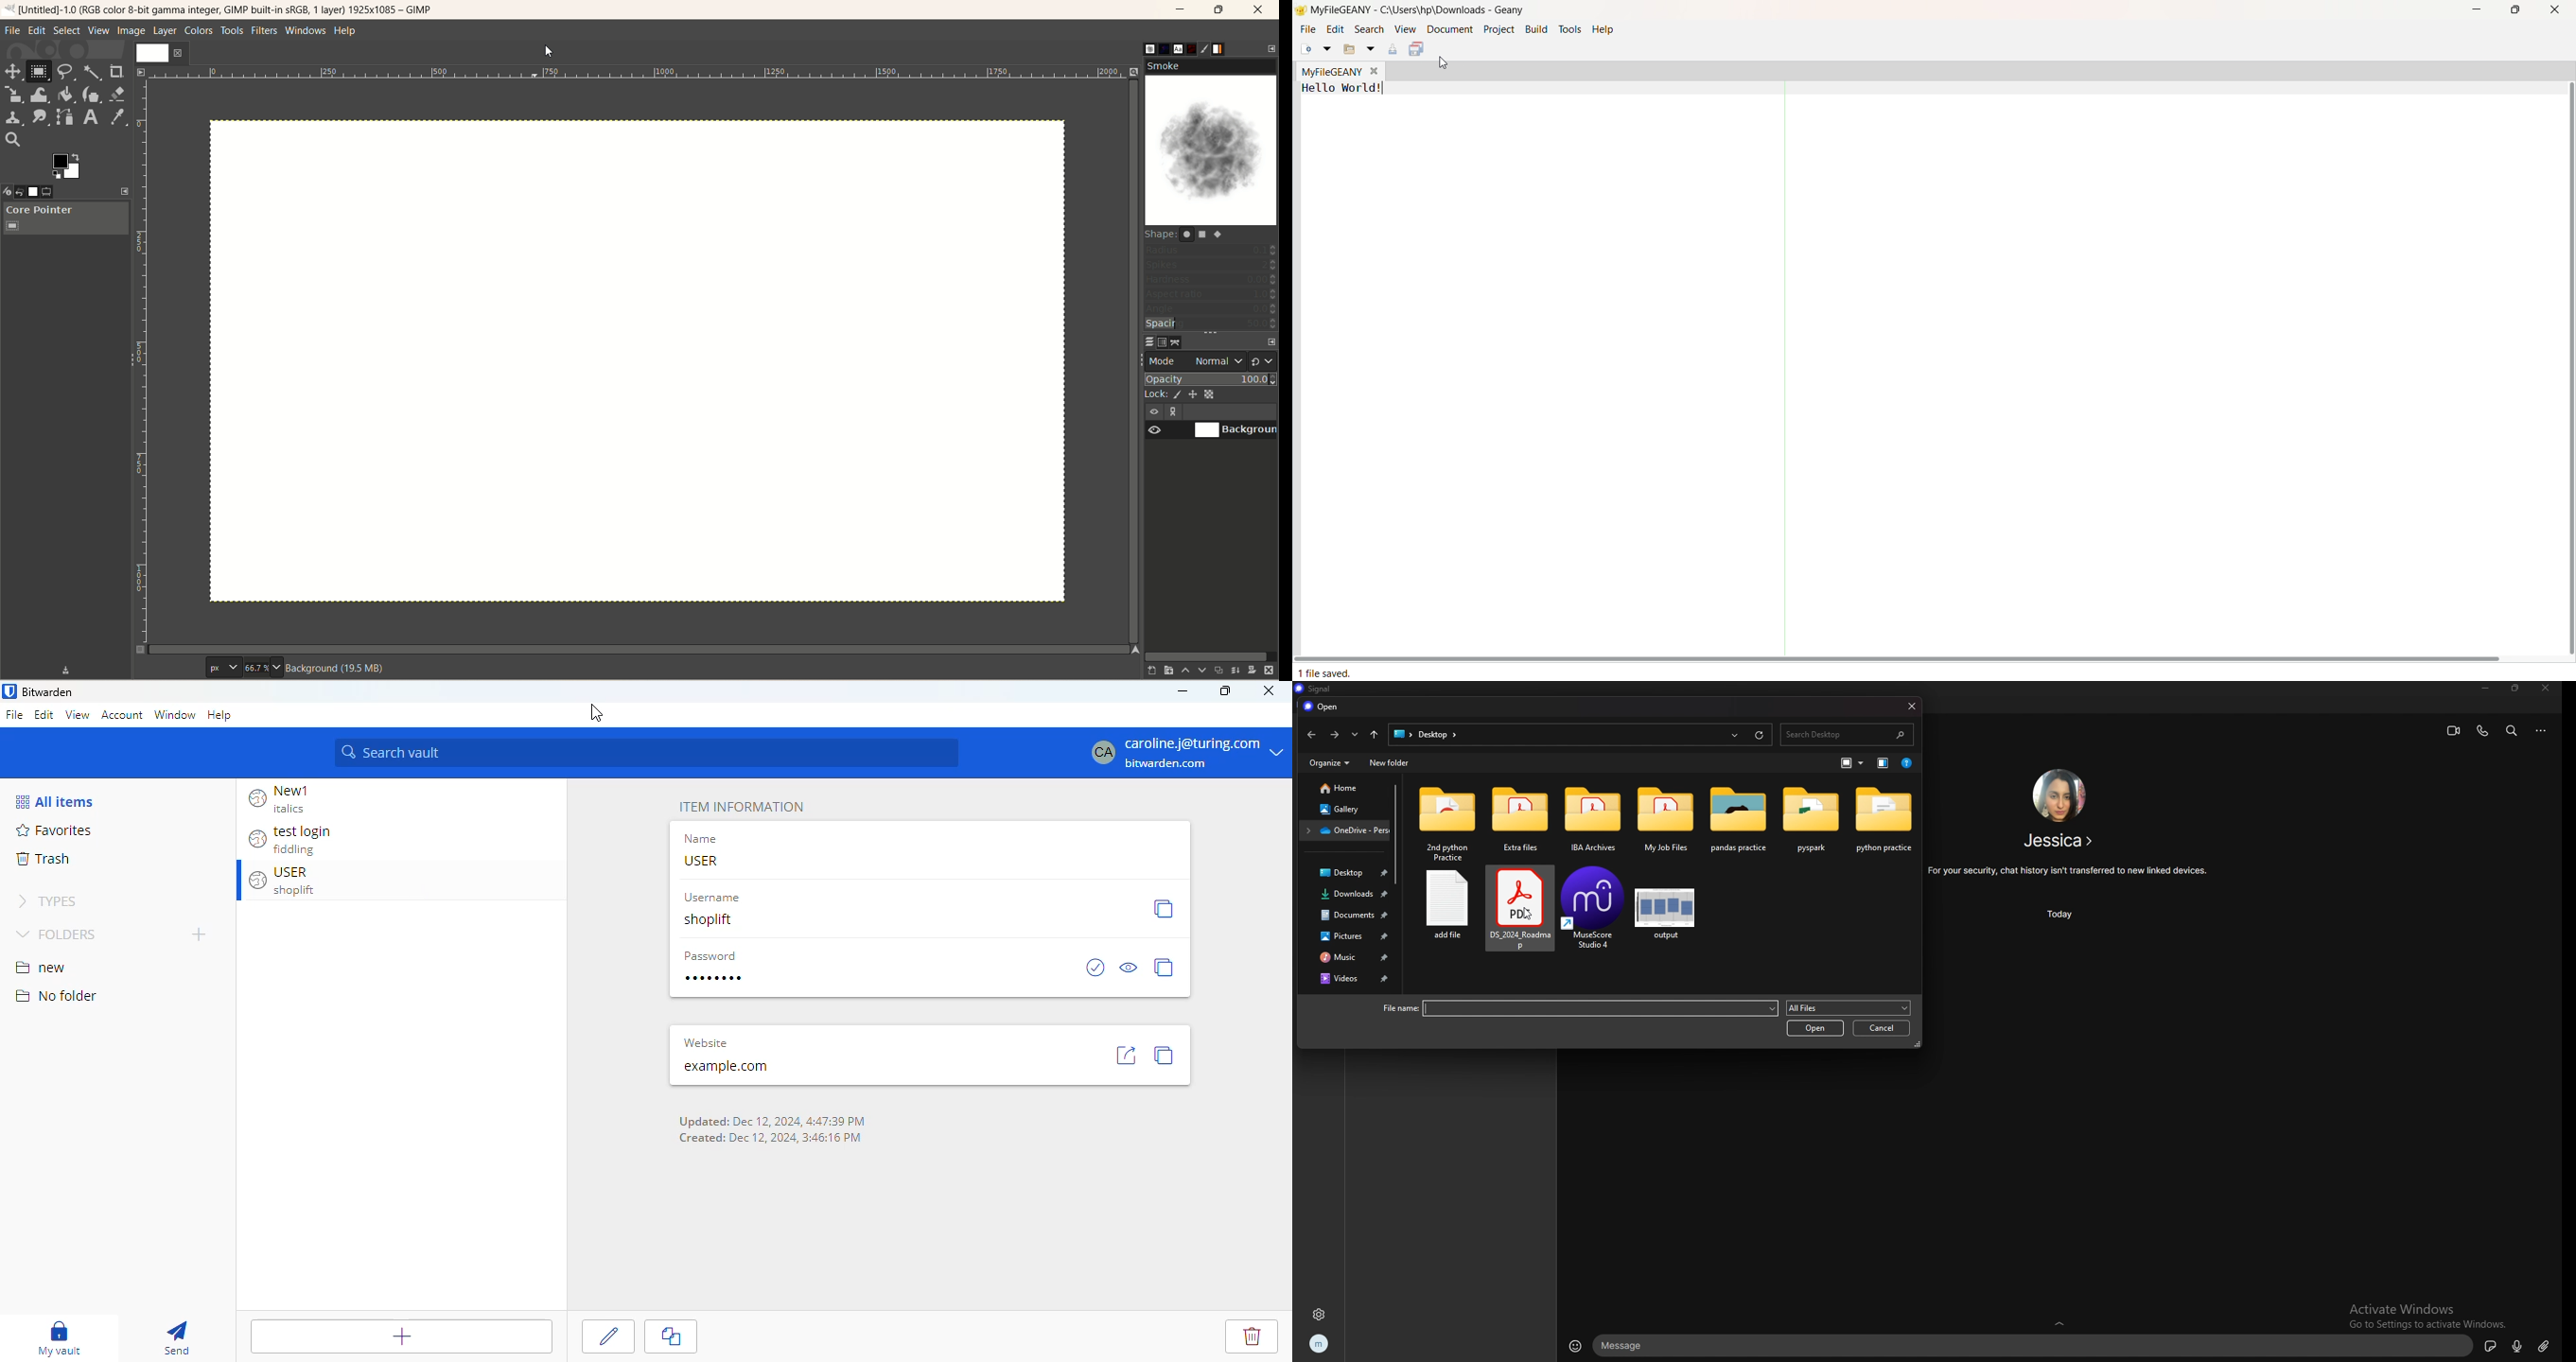 The height and width of the screenshot is (1372, 2576). What do you see at coordinates (1735, 734) in the screenshot?
I see `recent` at bounding box center [1735, 734].